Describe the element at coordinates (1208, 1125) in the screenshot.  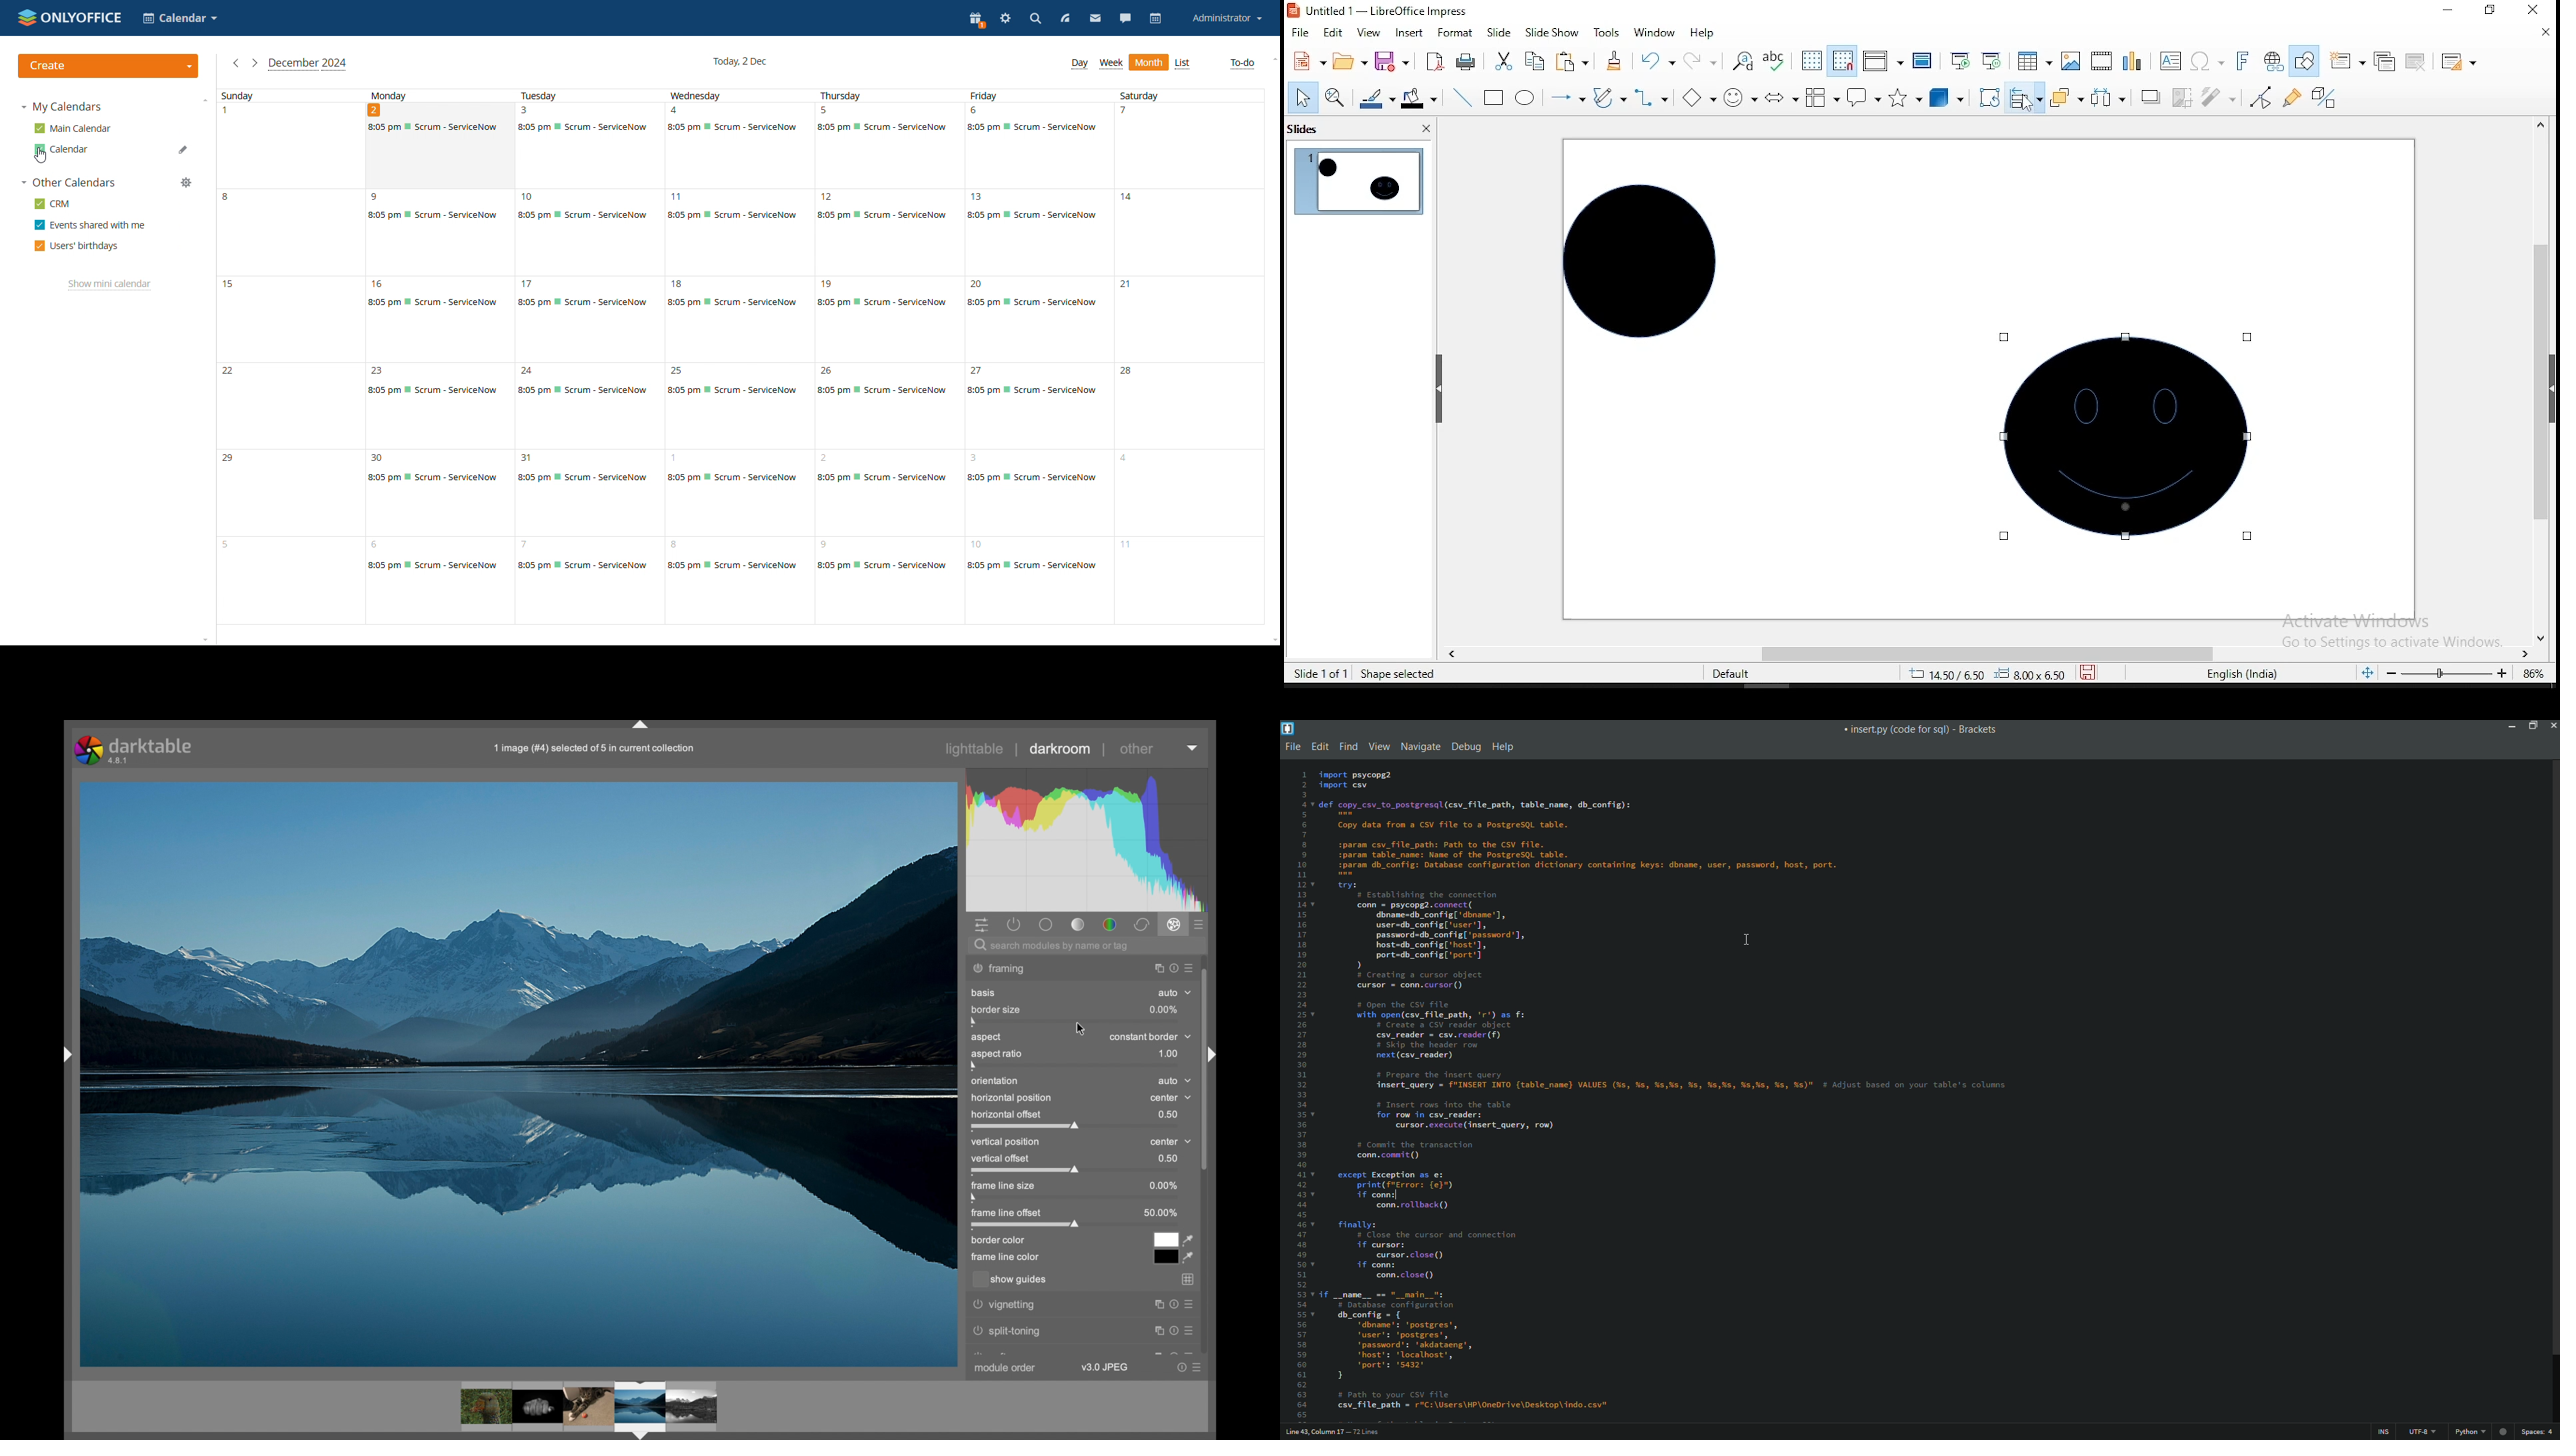
I see `scroll box` at that location.